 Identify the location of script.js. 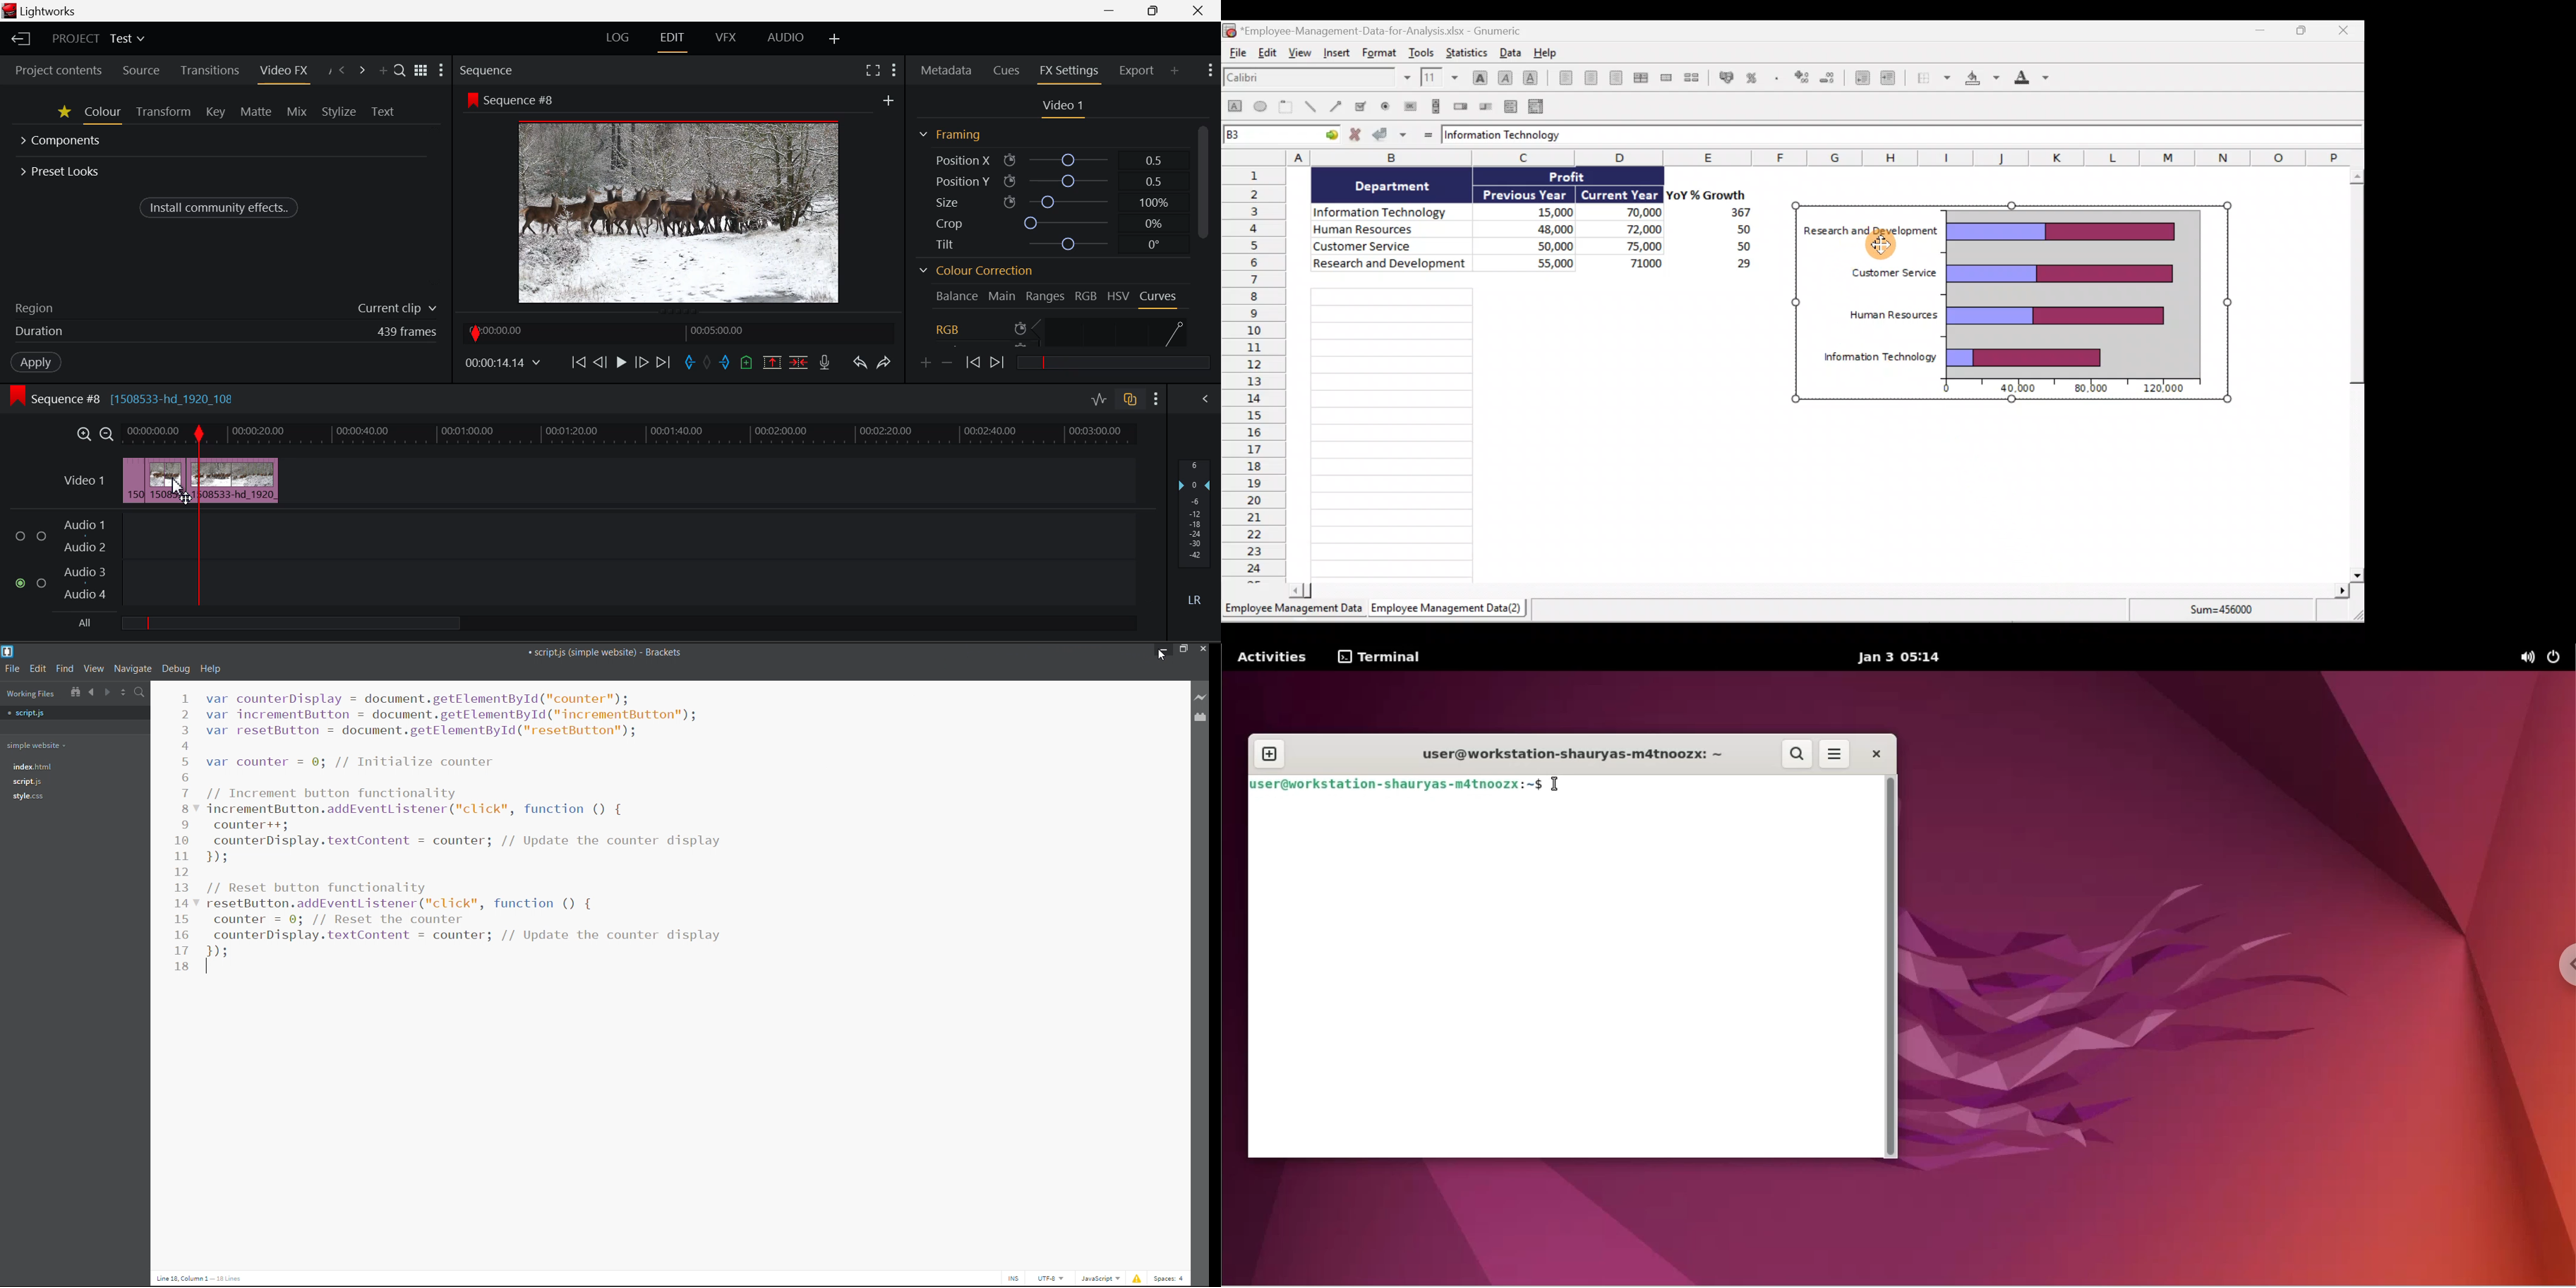
(35, 780).